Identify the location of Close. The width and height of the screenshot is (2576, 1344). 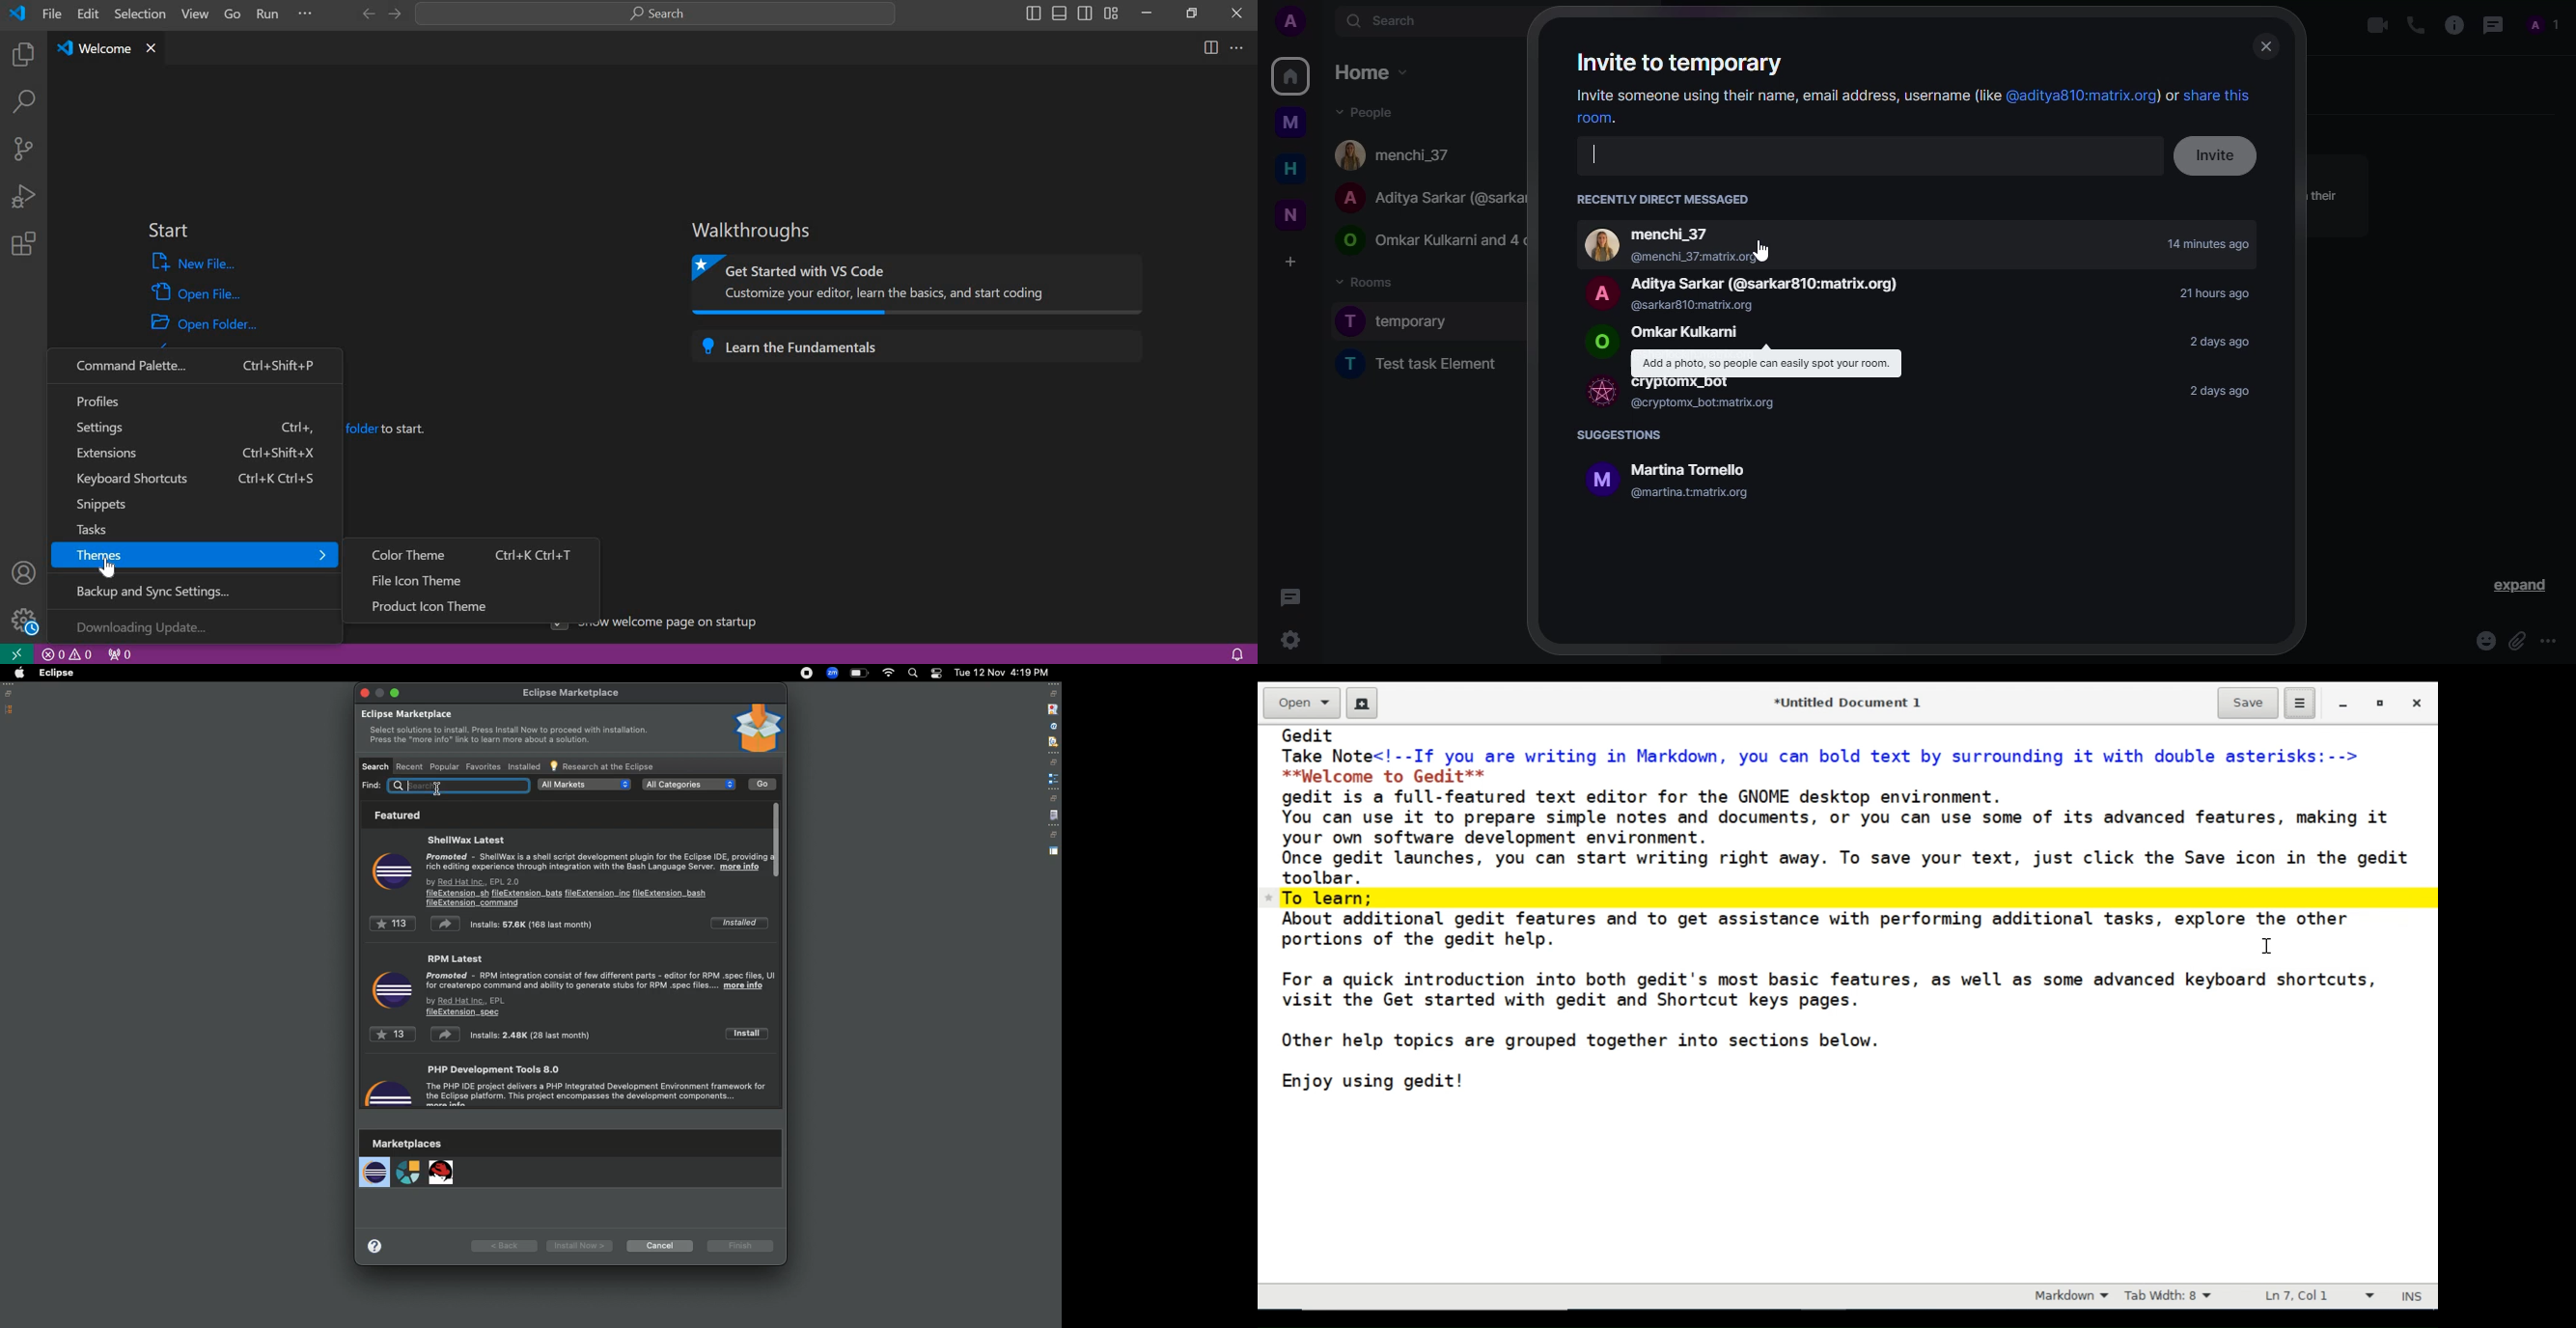
(2415, 704).